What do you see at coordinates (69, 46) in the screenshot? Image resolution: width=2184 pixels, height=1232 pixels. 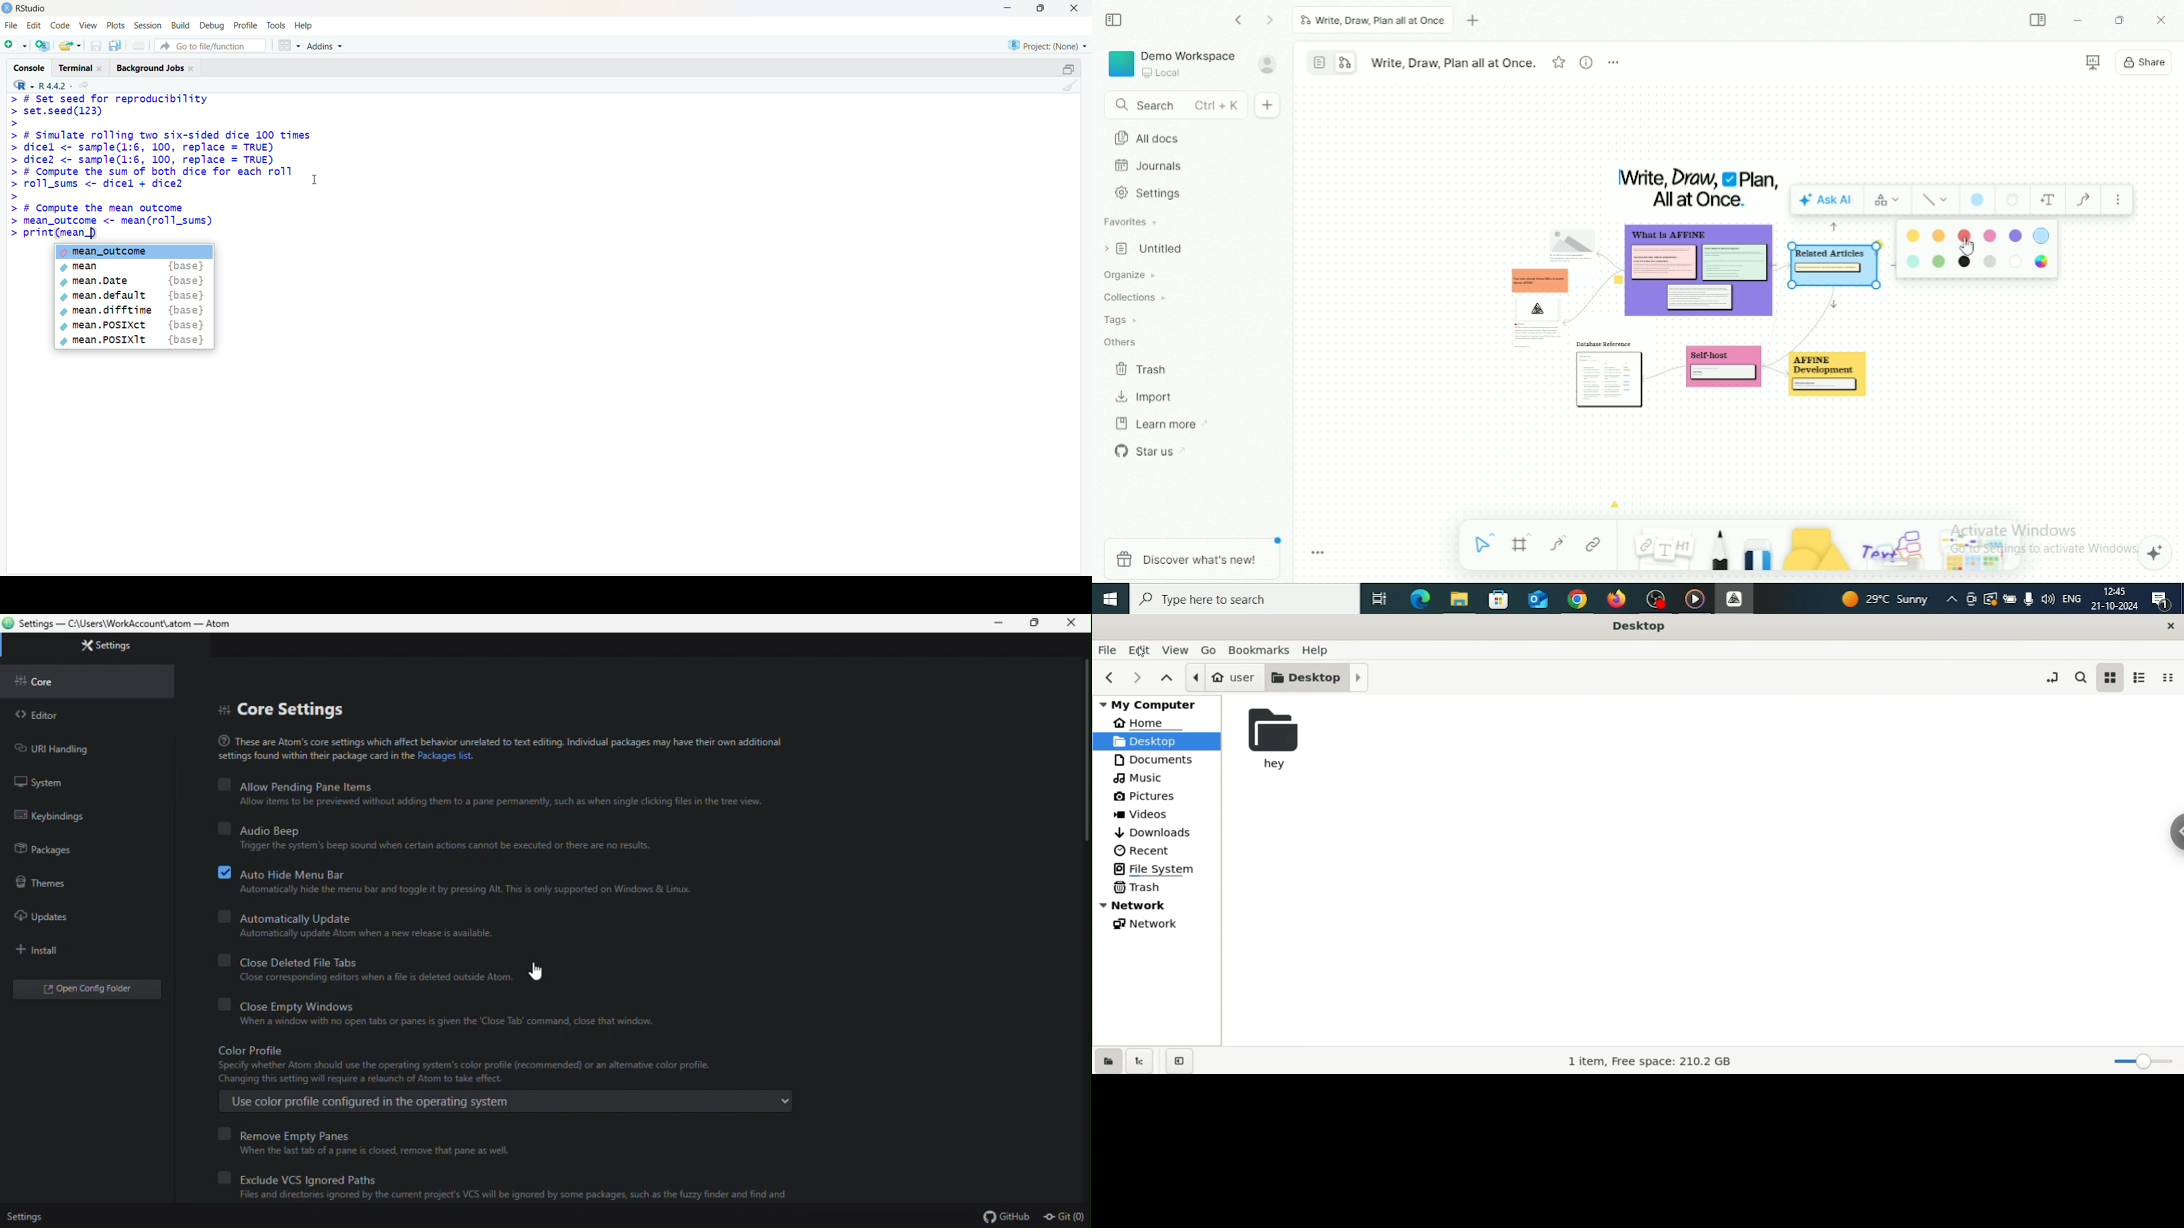 I see `share folder as` at bounding box center [69, 46].